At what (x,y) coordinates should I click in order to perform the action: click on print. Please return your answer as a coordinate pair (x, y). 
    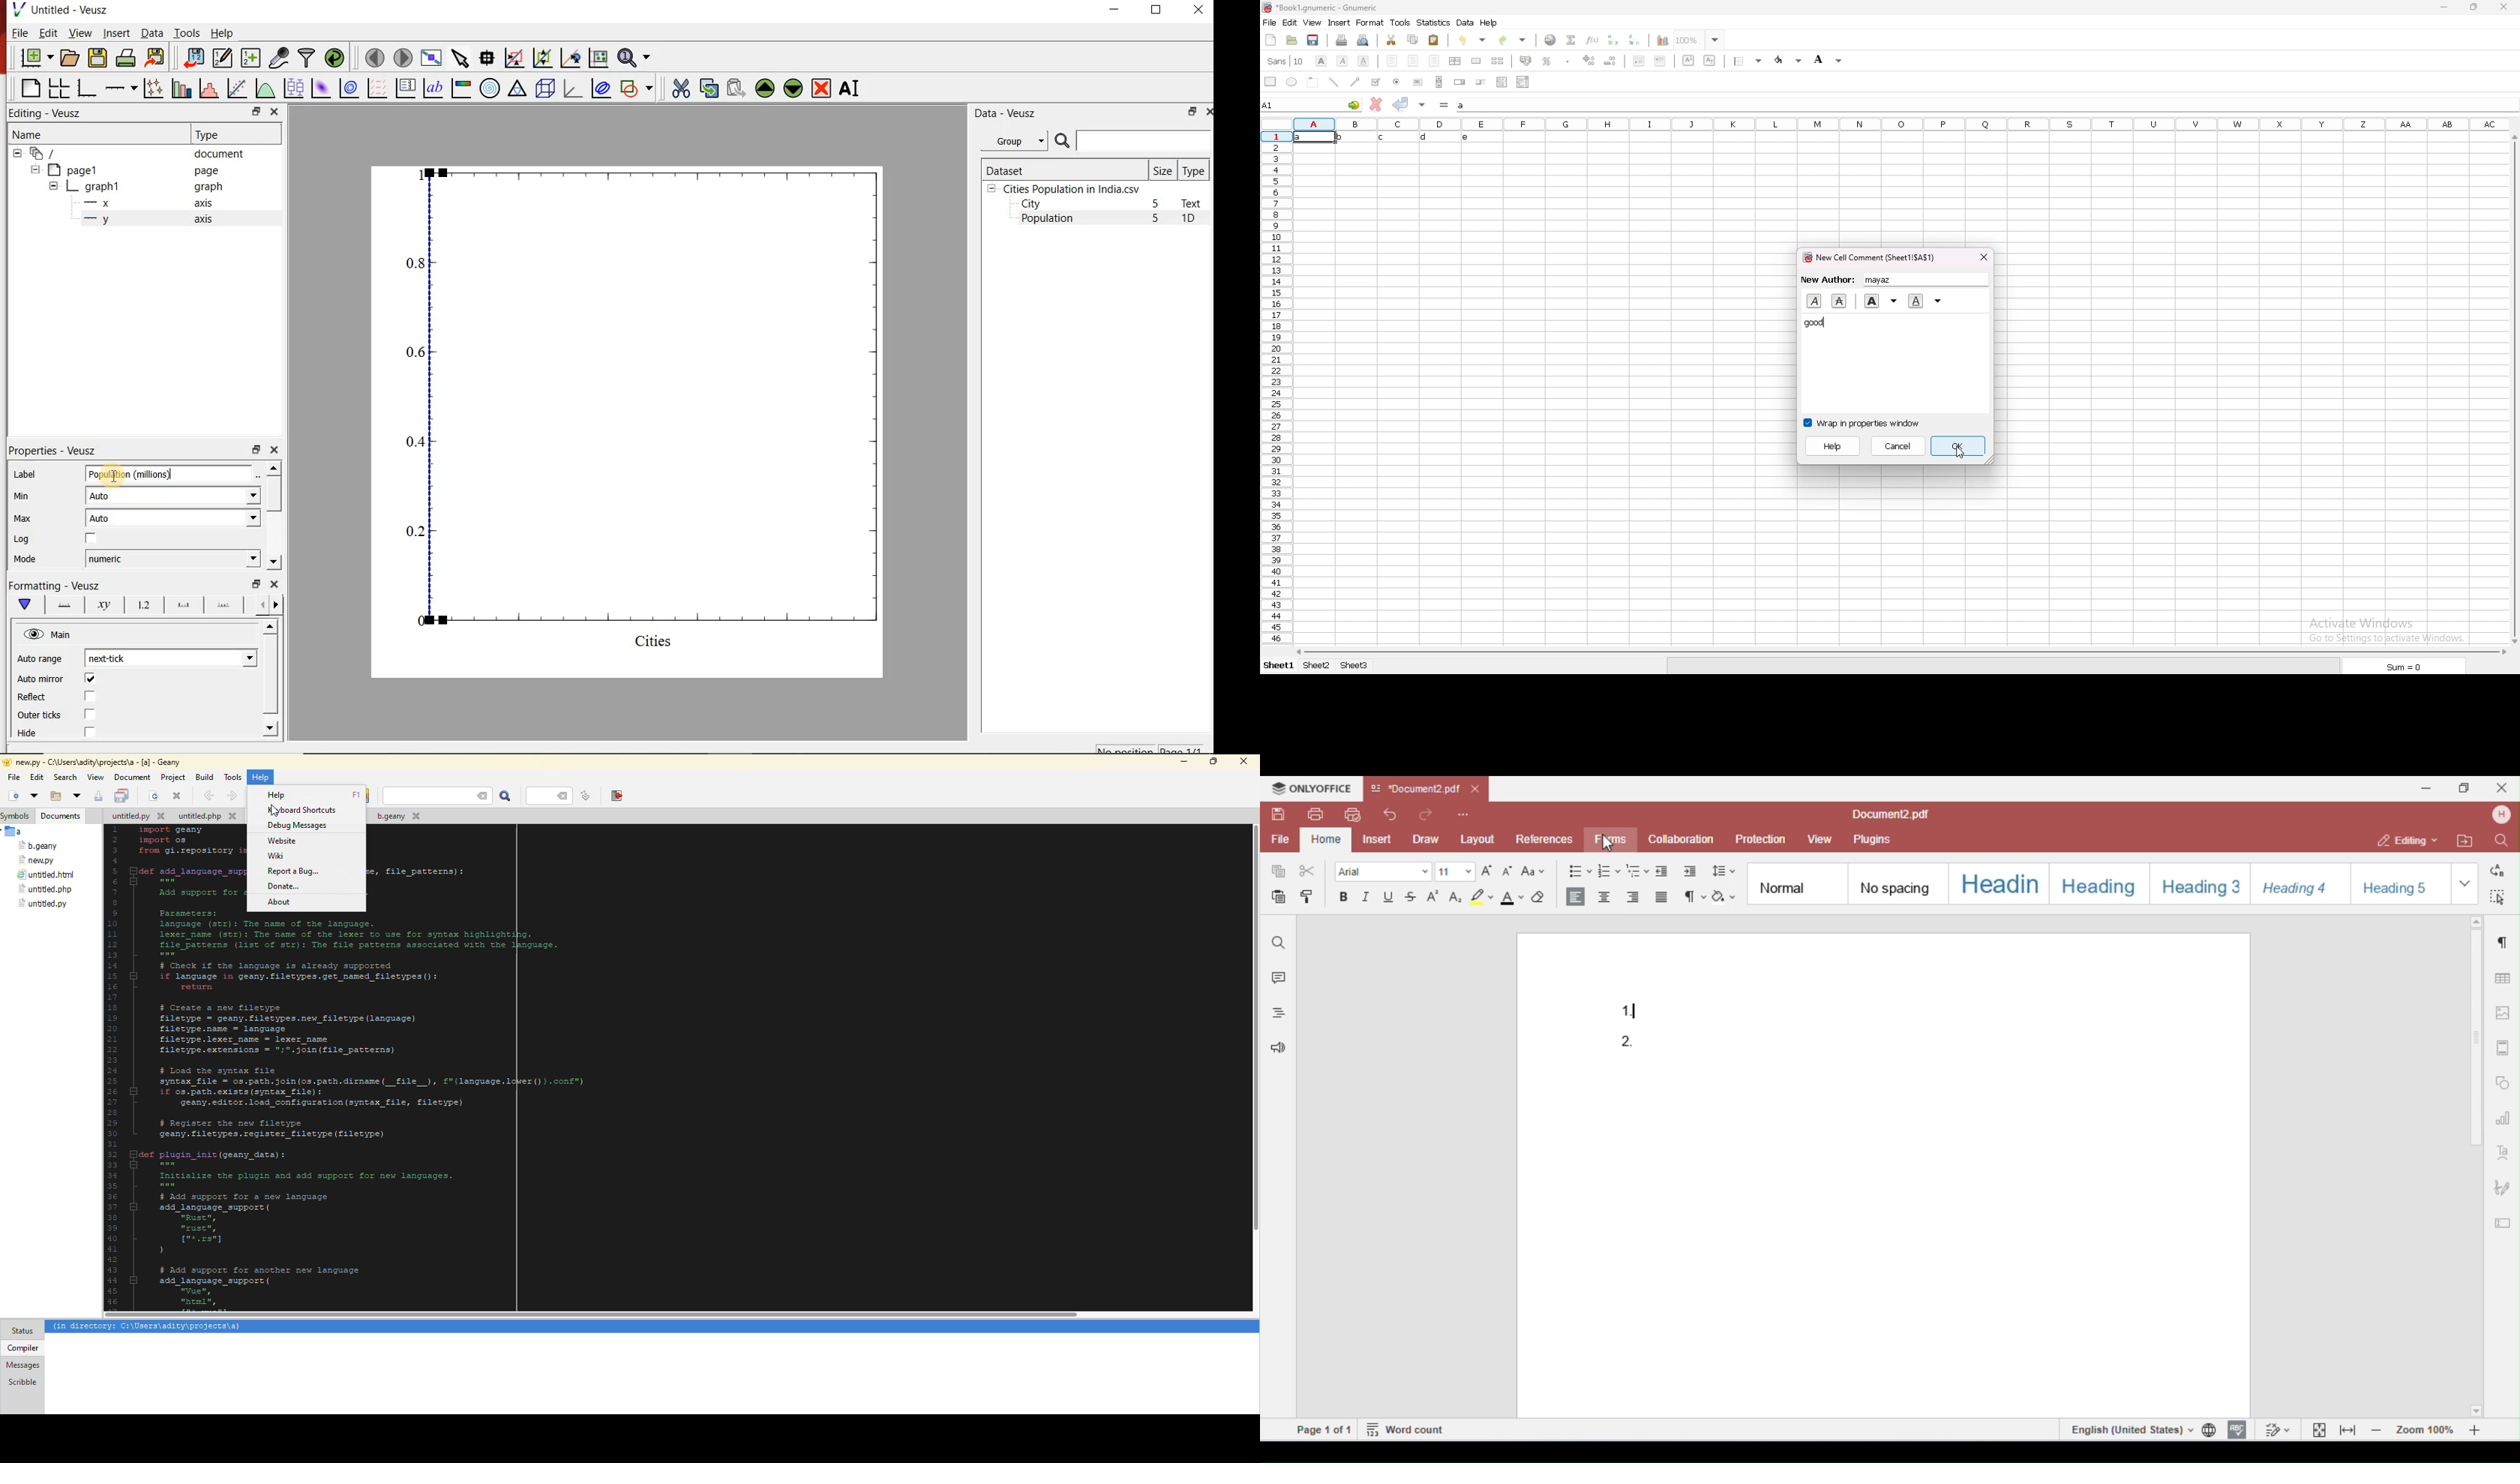
    Looking at the image, I should click on (1315, 814).